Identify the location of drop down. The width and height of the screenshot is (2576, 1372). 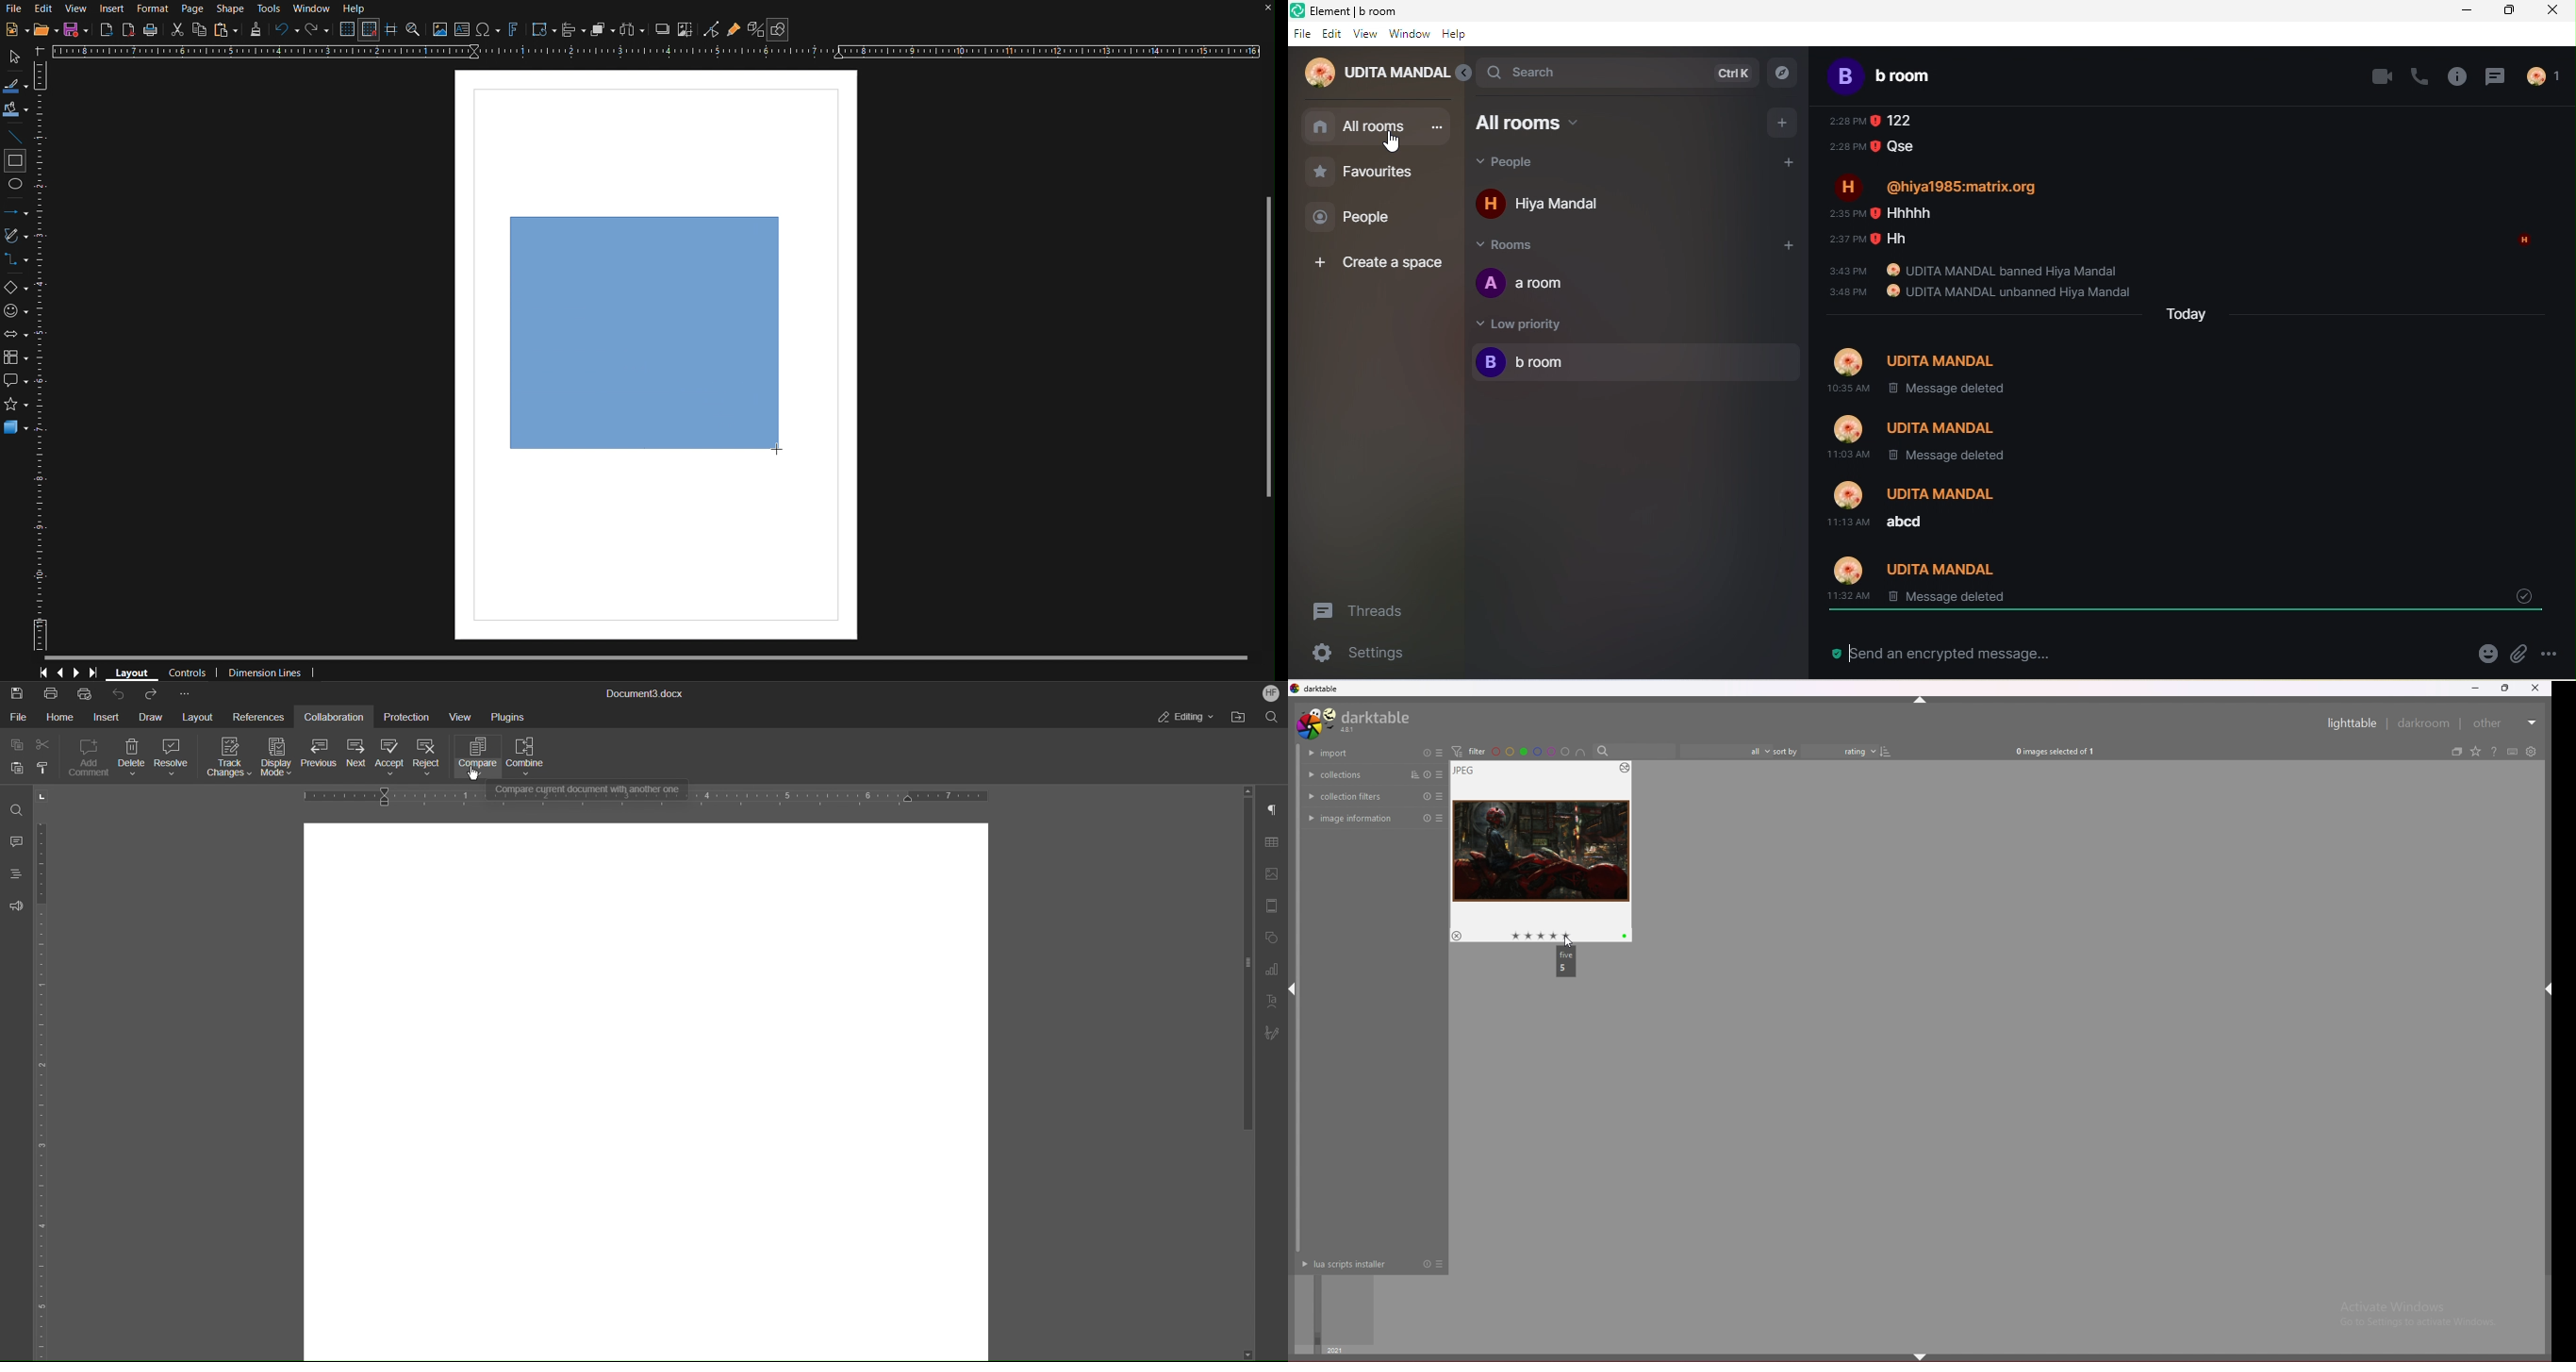
(2523, 592).